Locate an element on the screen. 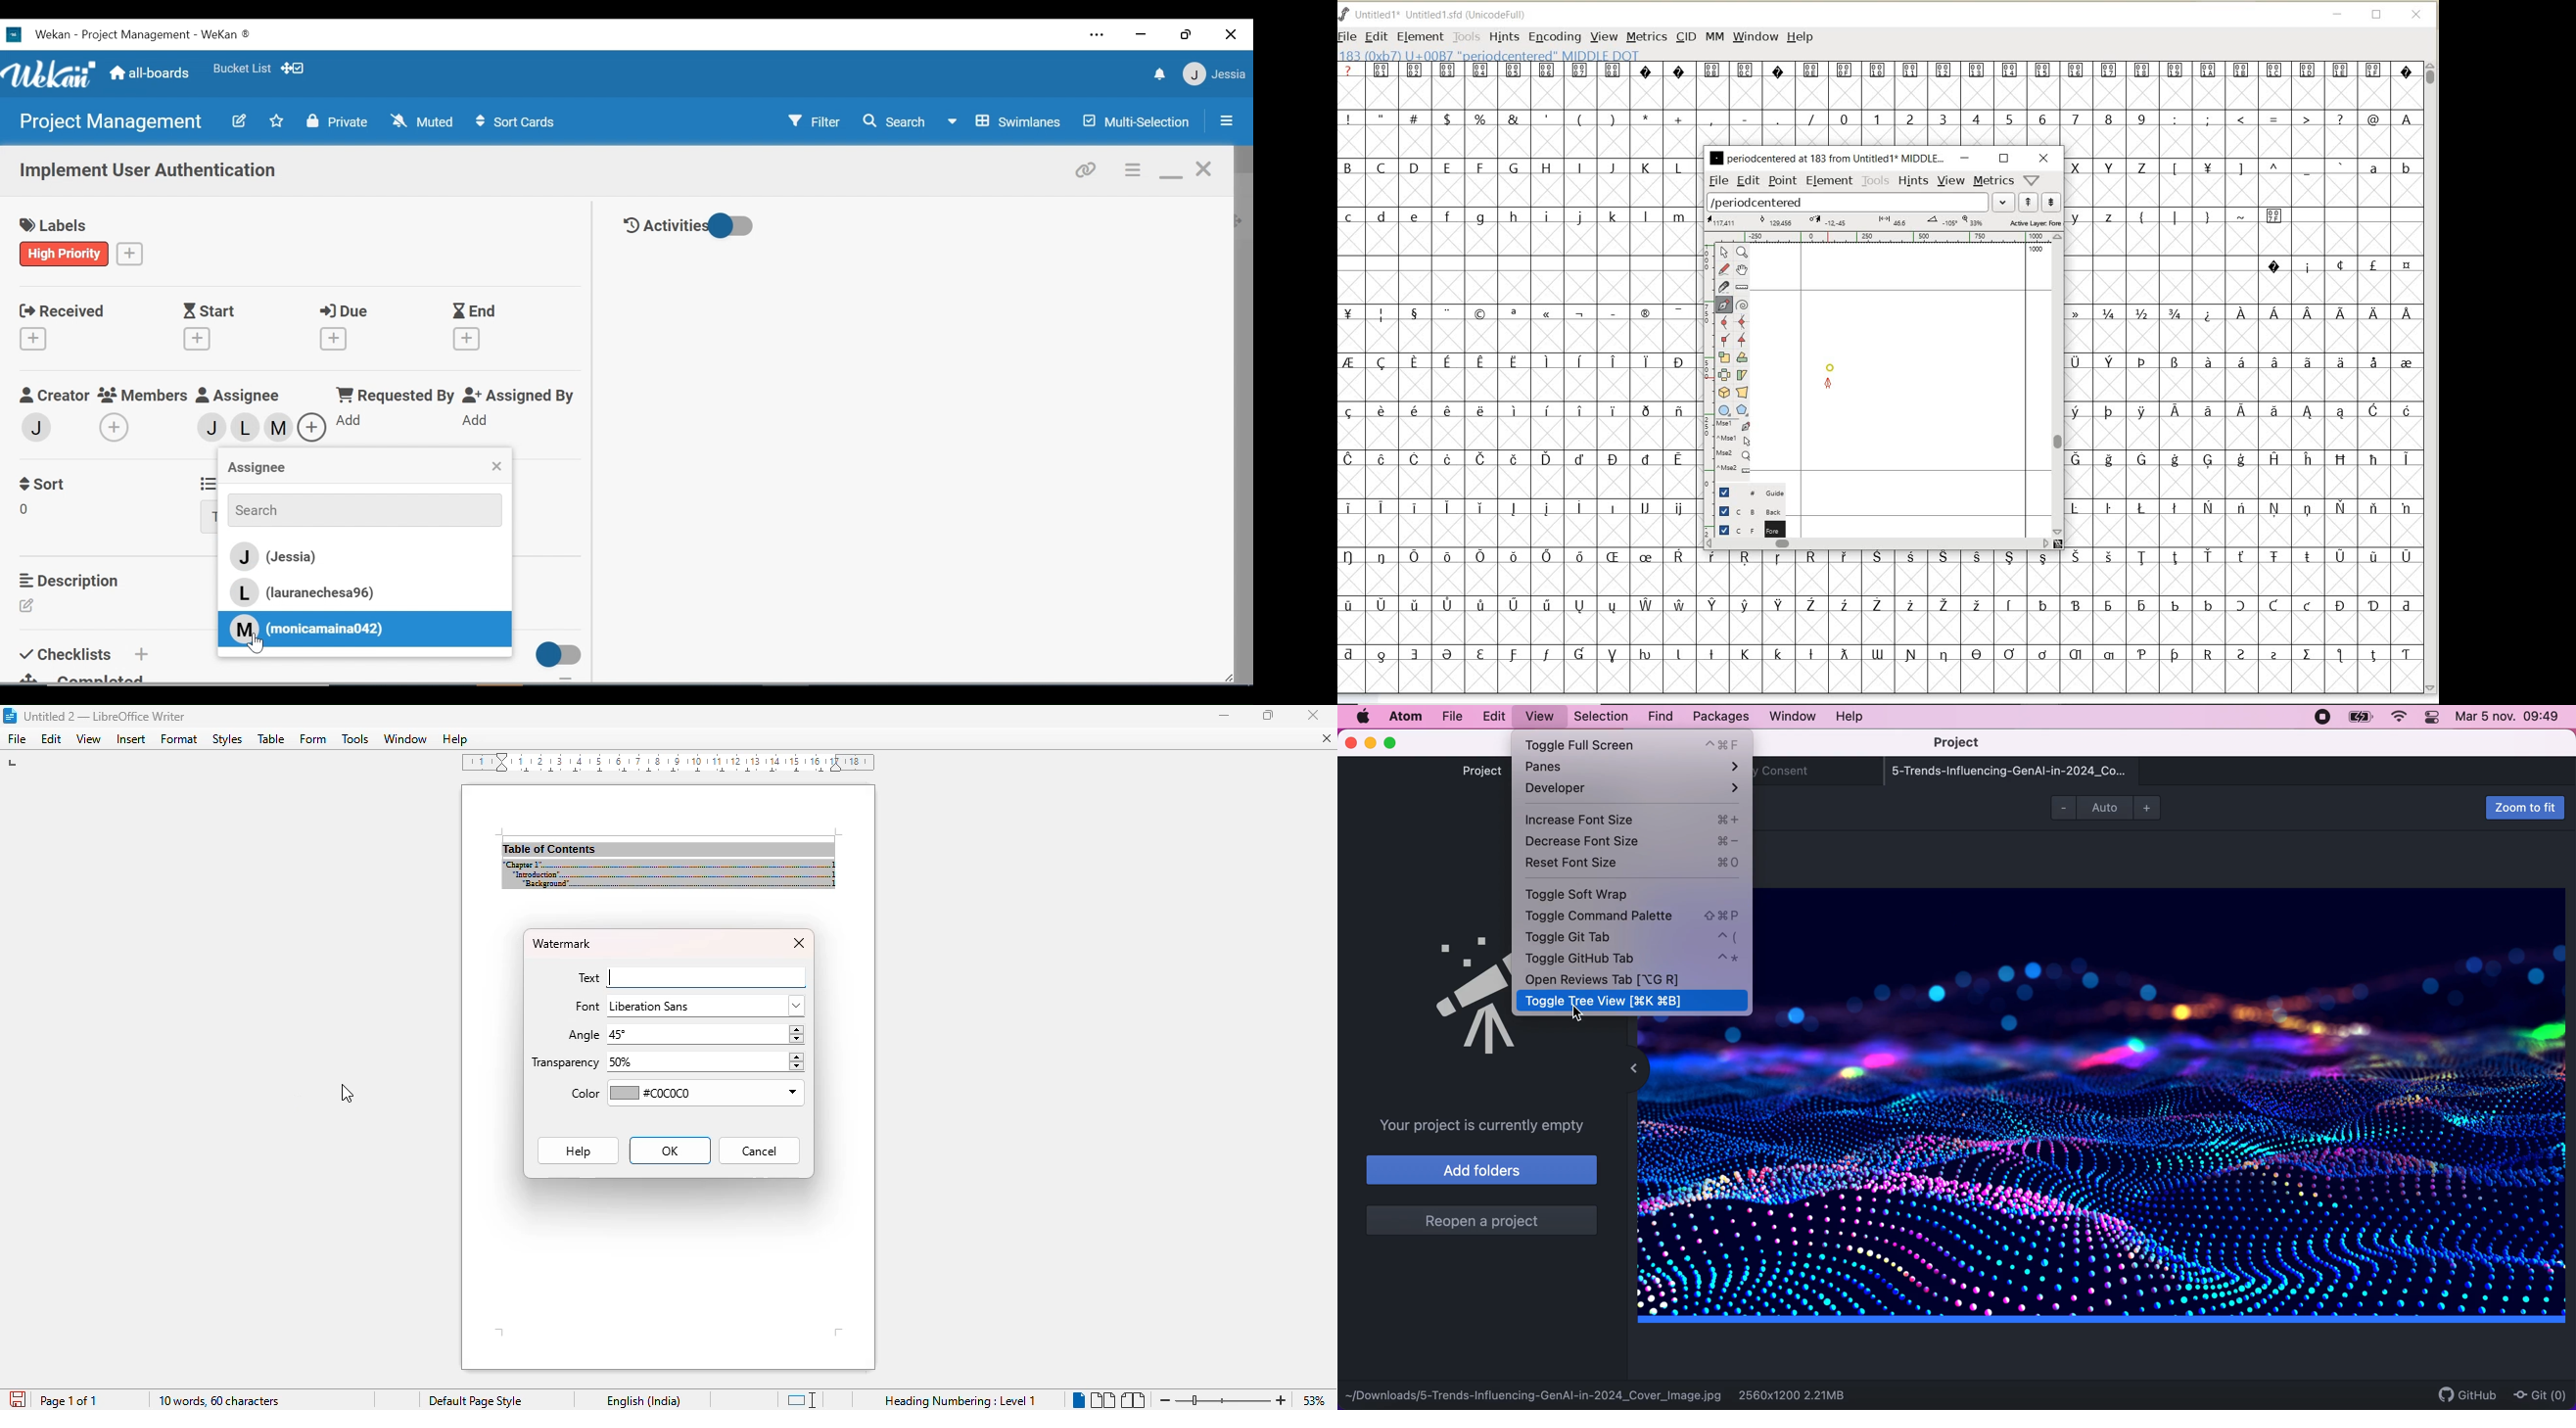 Image resolution: width=2576 pixels, height=1428 pixels. document is located at coordinates (669, 848).